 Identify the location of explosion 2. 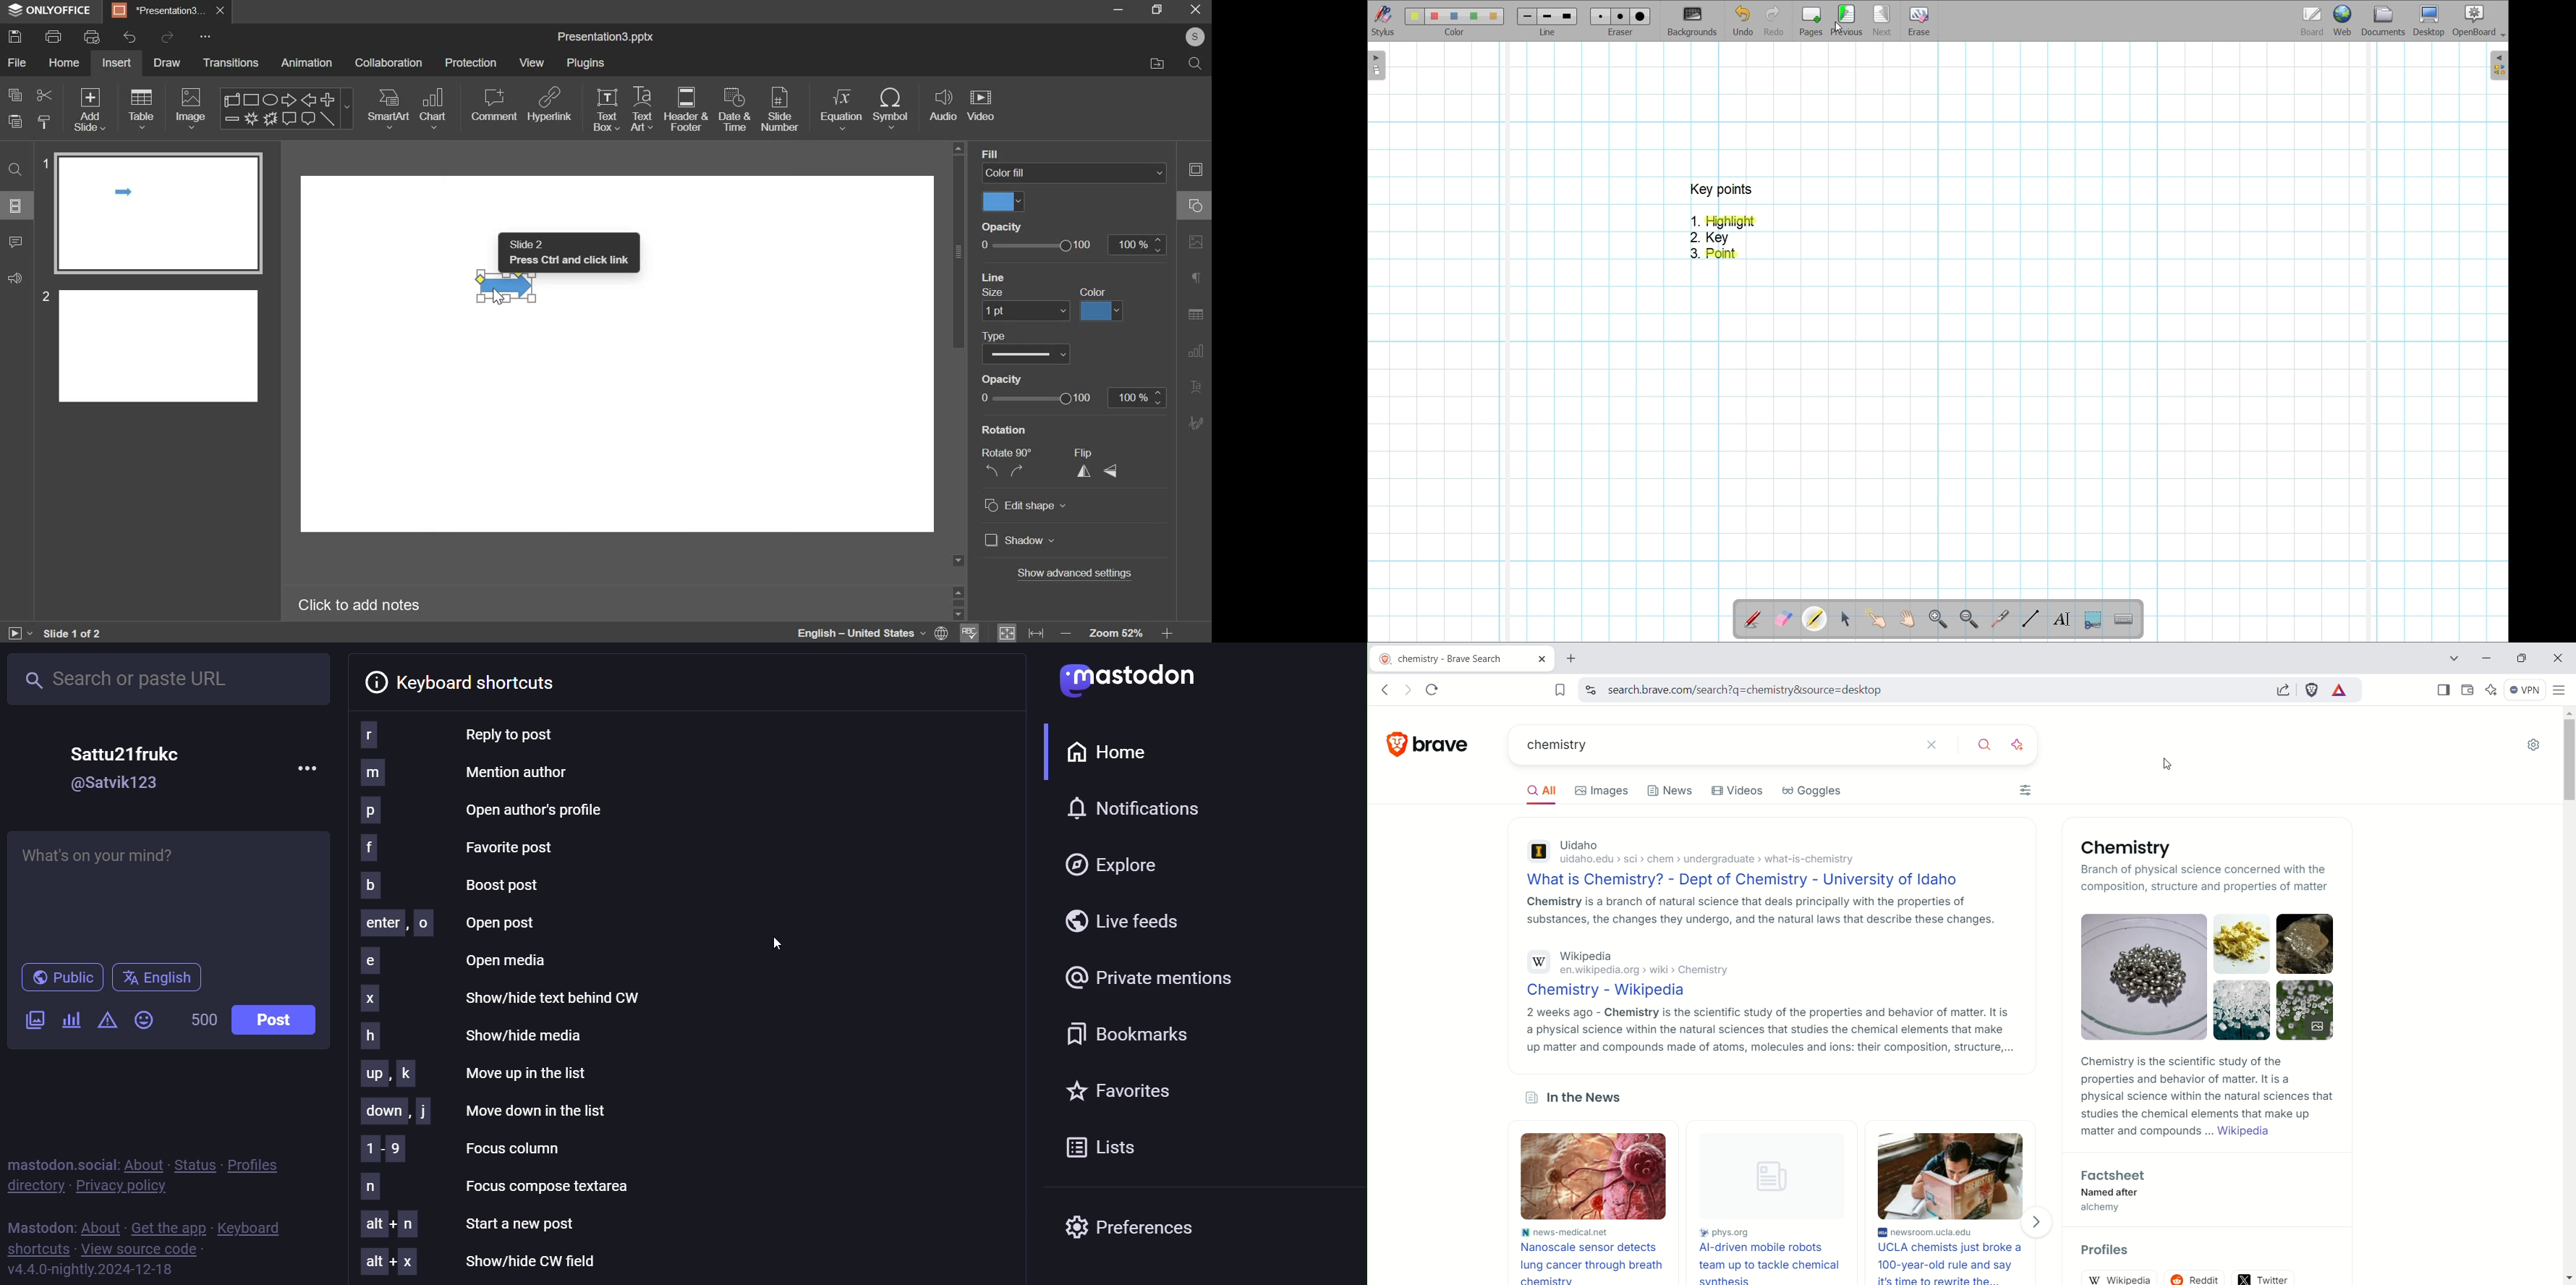
(269, 119).